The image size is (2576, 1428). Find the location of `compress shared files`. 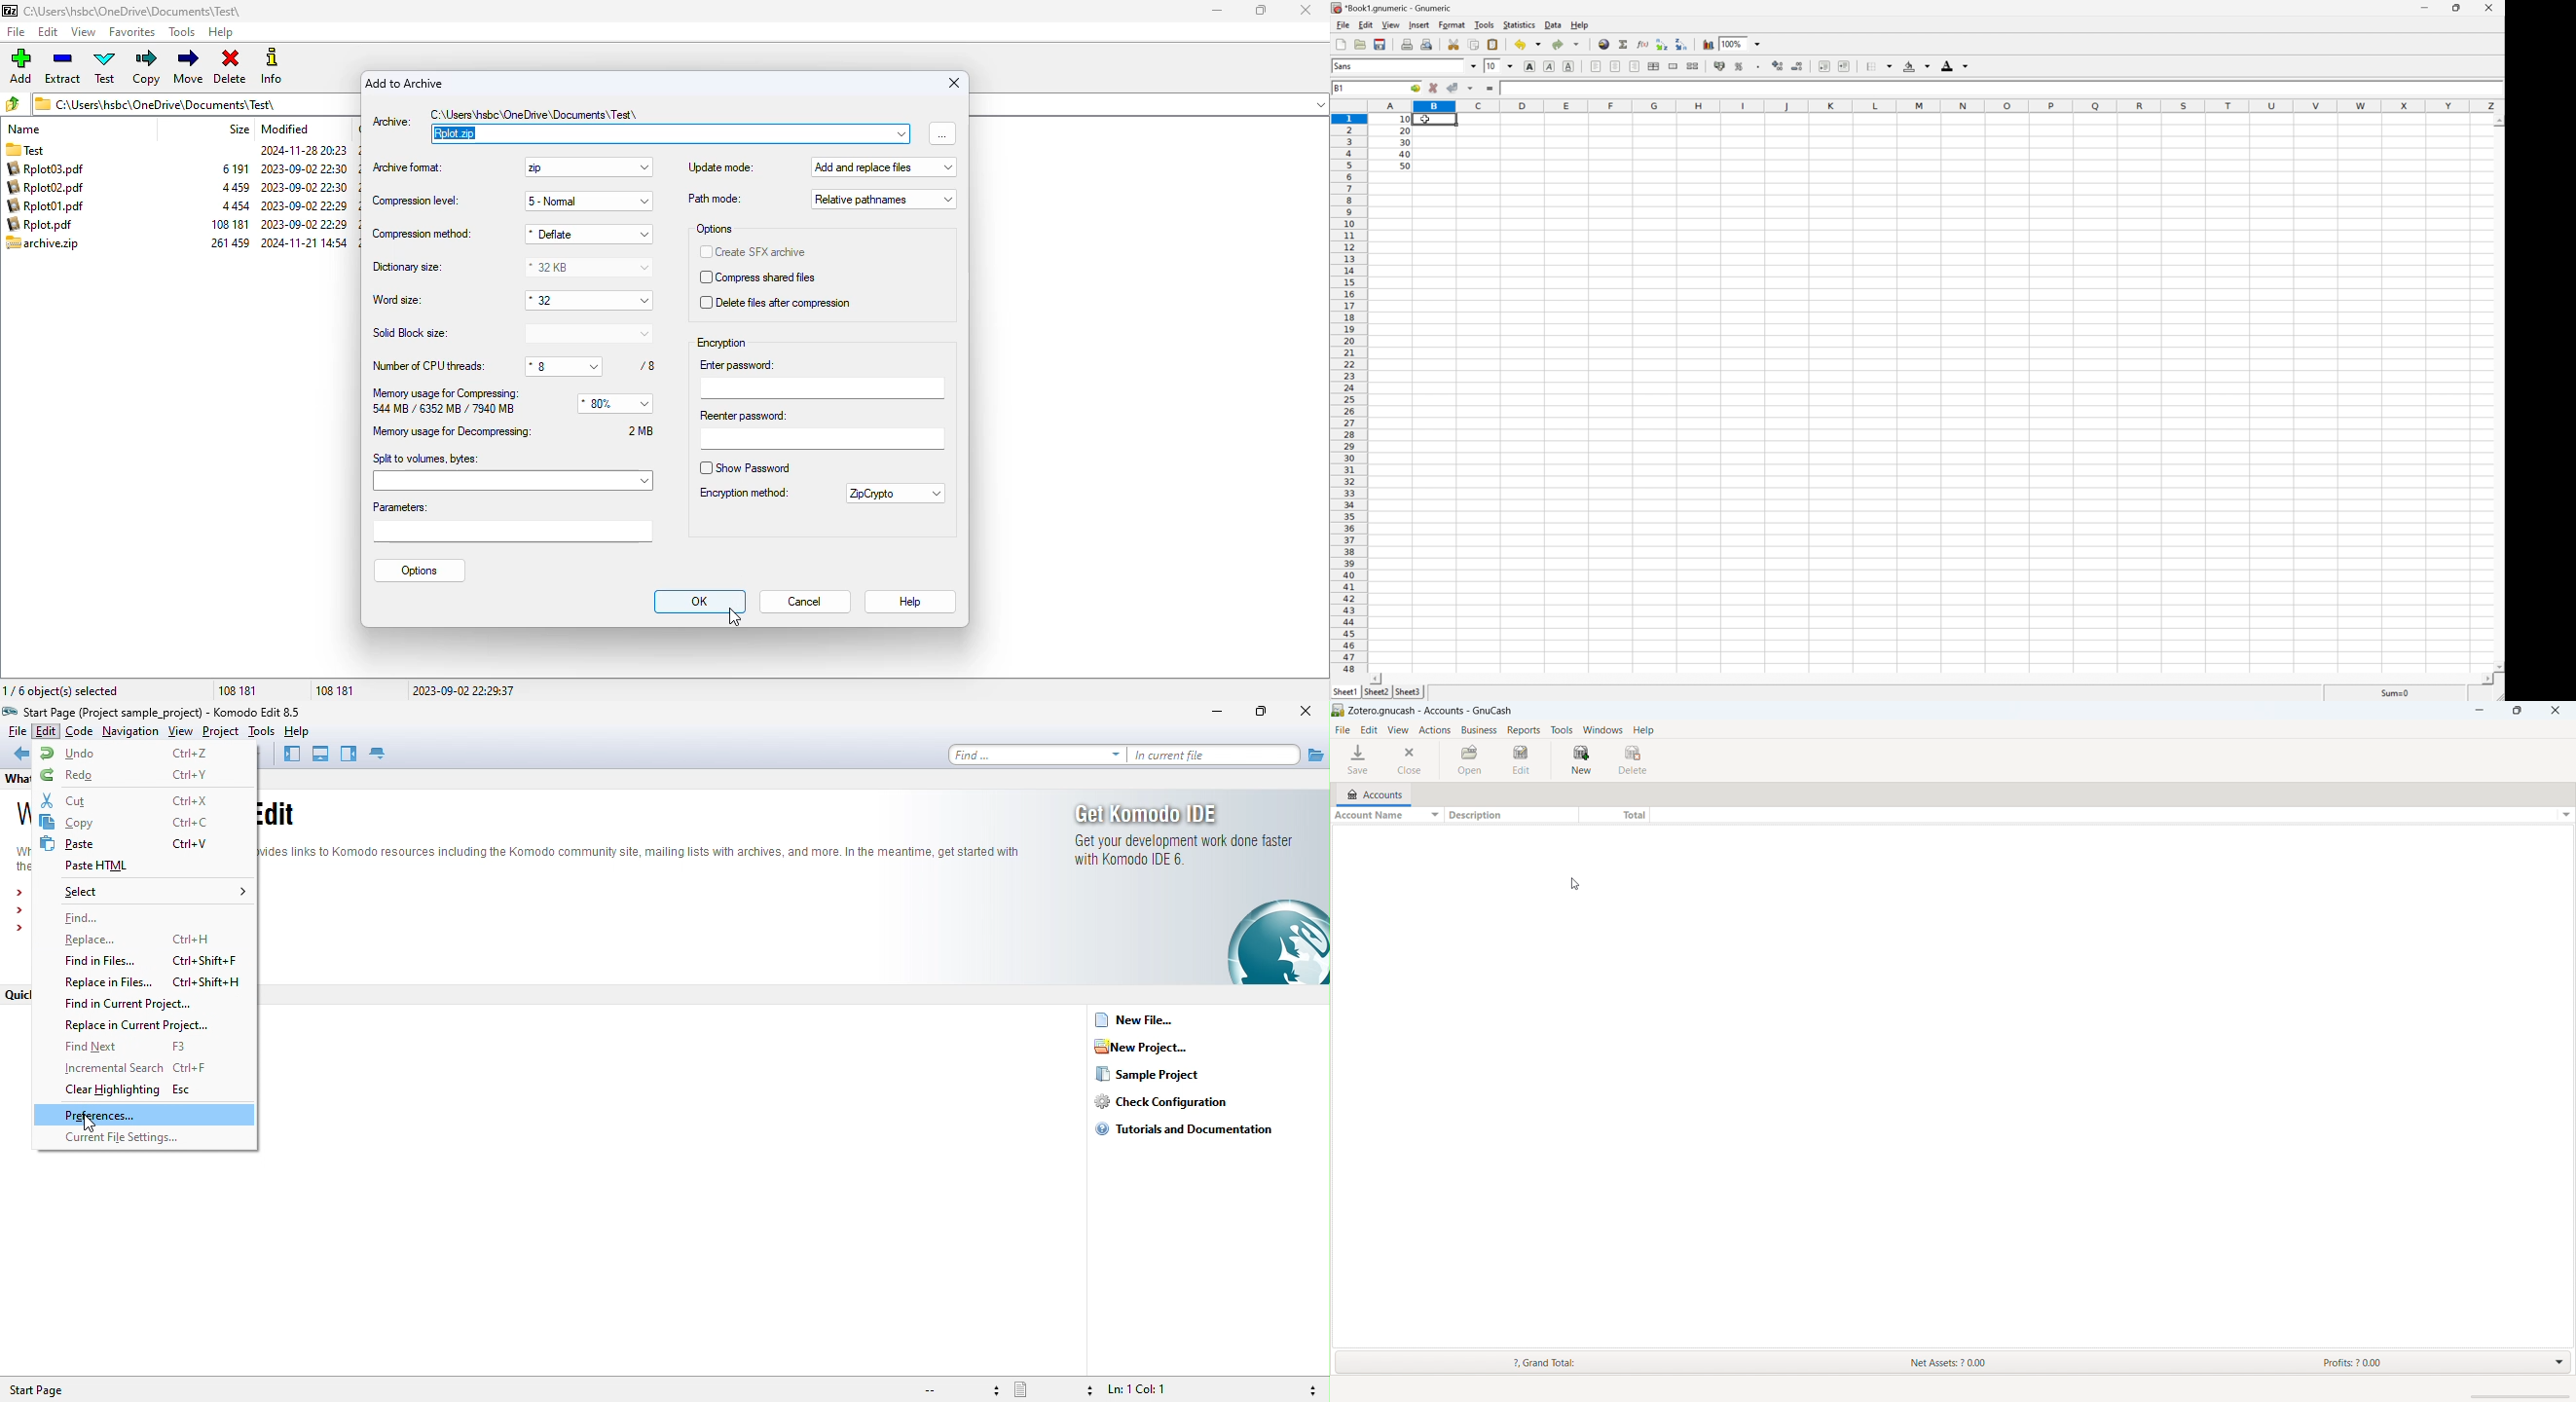

compress shared files is located at coordinates (758, 277).